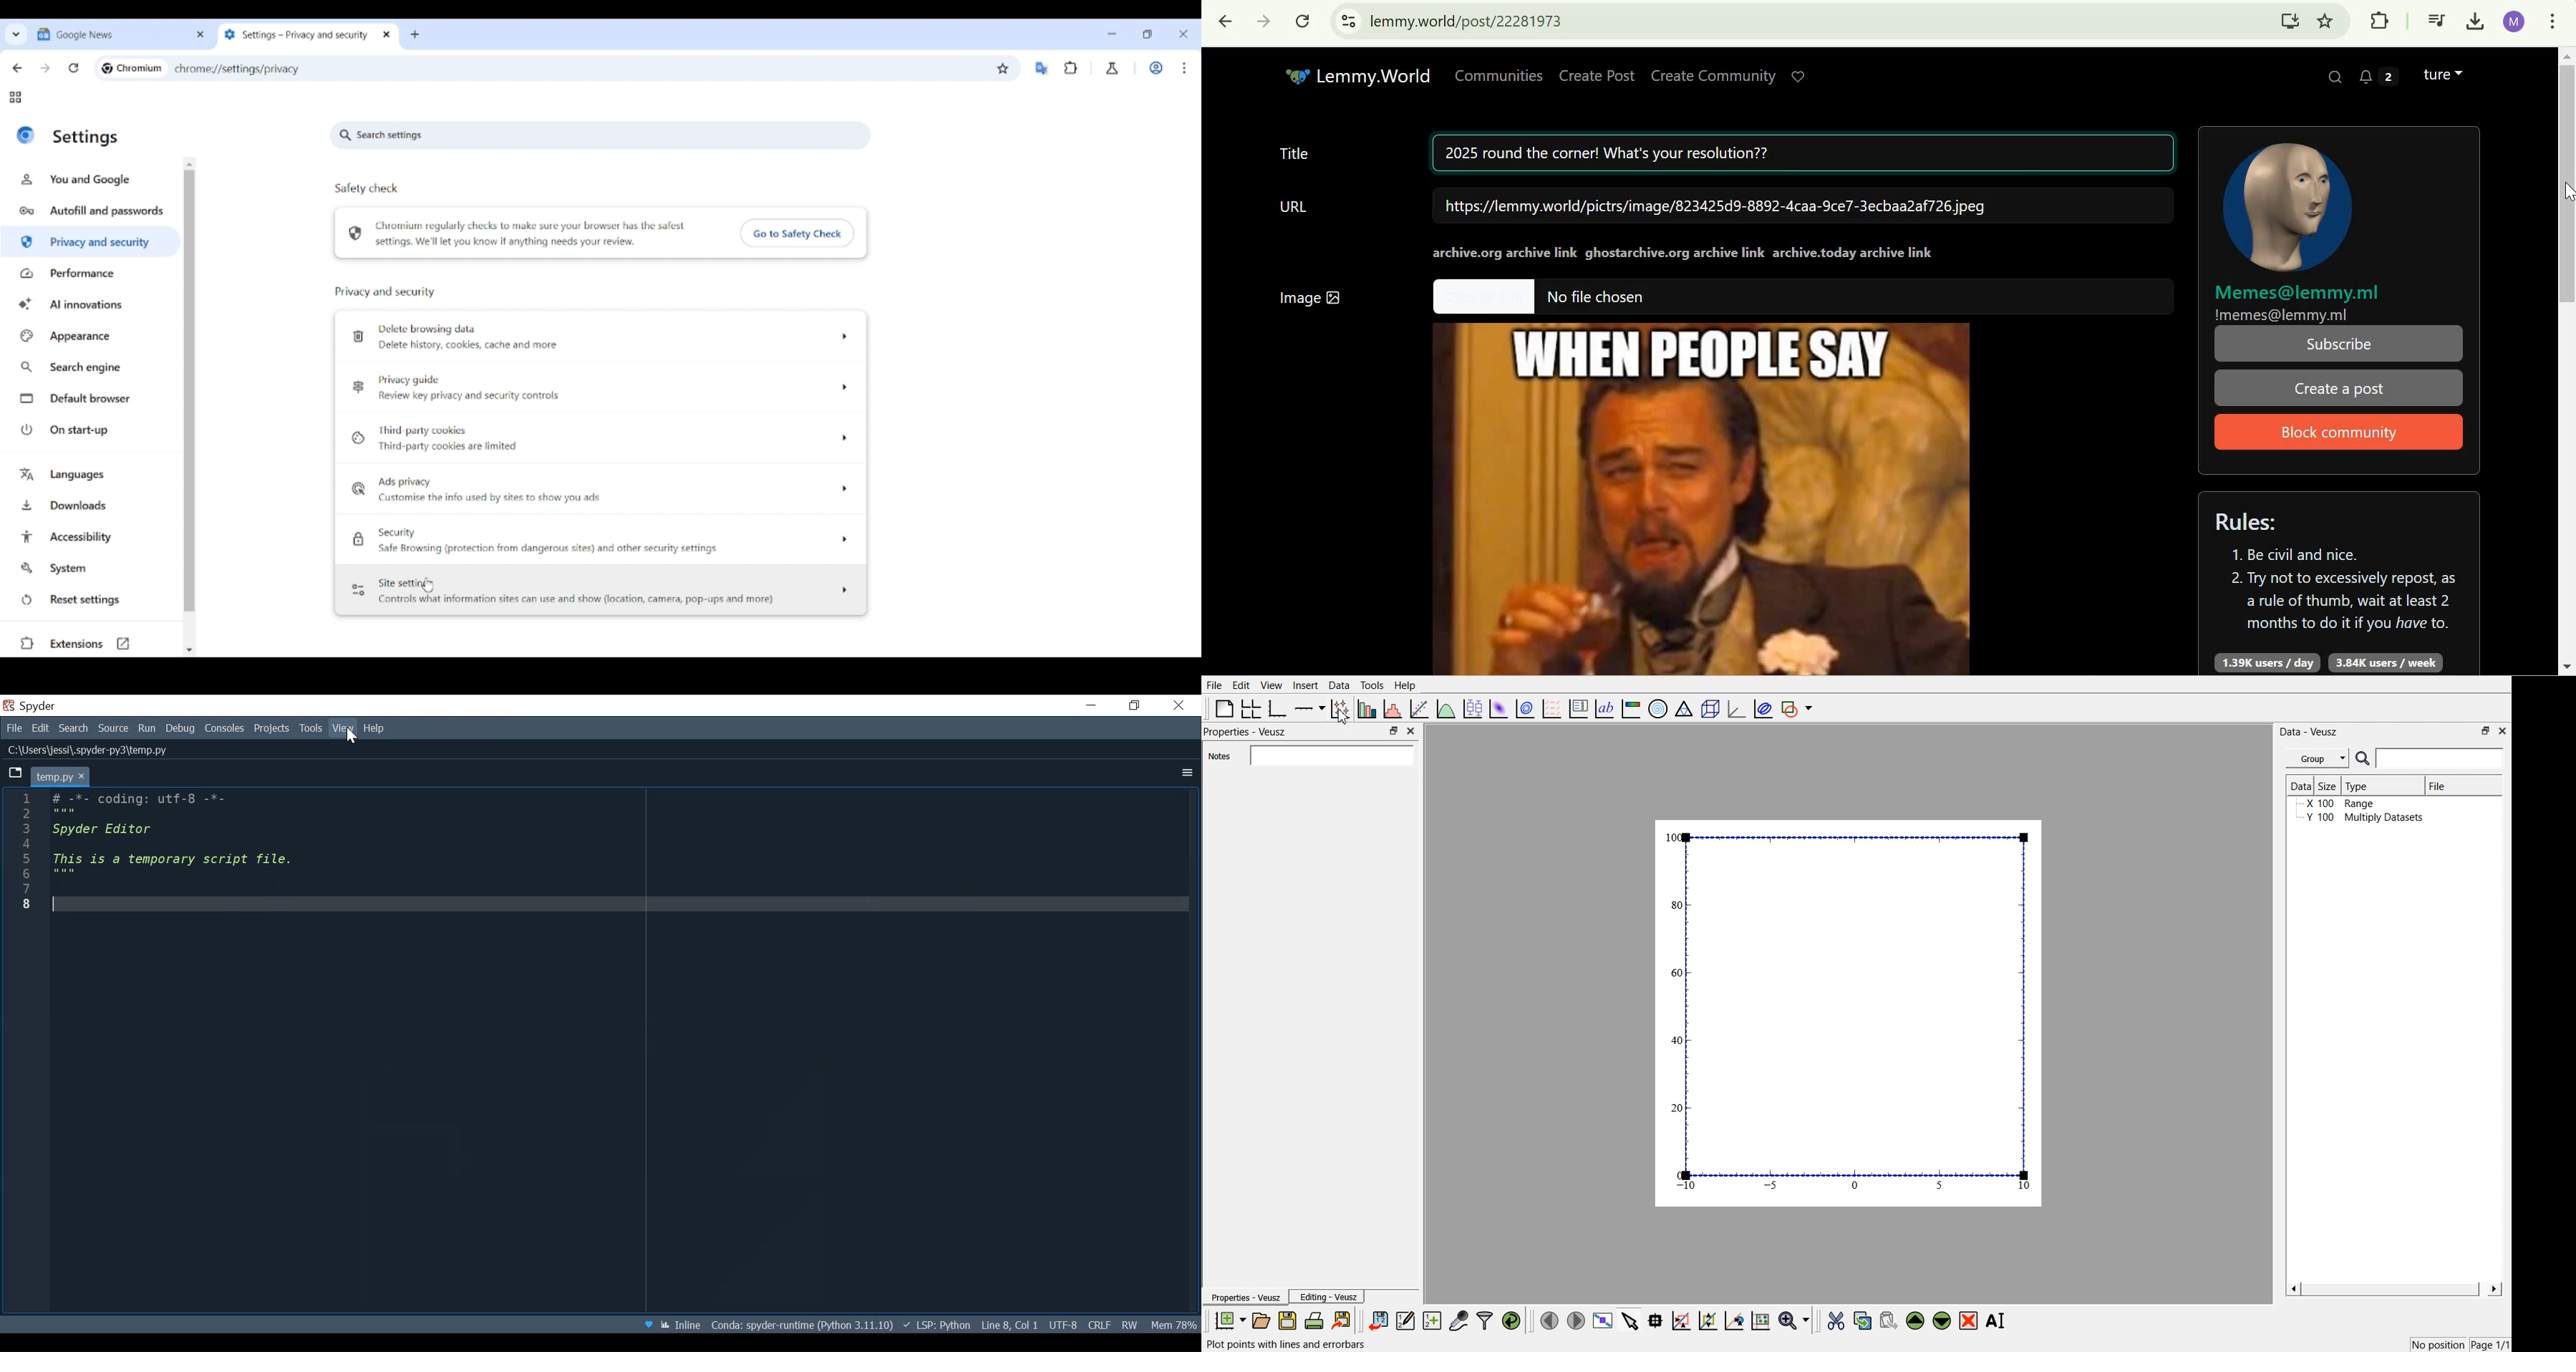 Image resolution: width=2576 pixels, height=1372 pixels. What do you see at coordinates (2492, 1345) in the screenshot?
I see `Page 1/1` at bounding box center [2492, 1345].